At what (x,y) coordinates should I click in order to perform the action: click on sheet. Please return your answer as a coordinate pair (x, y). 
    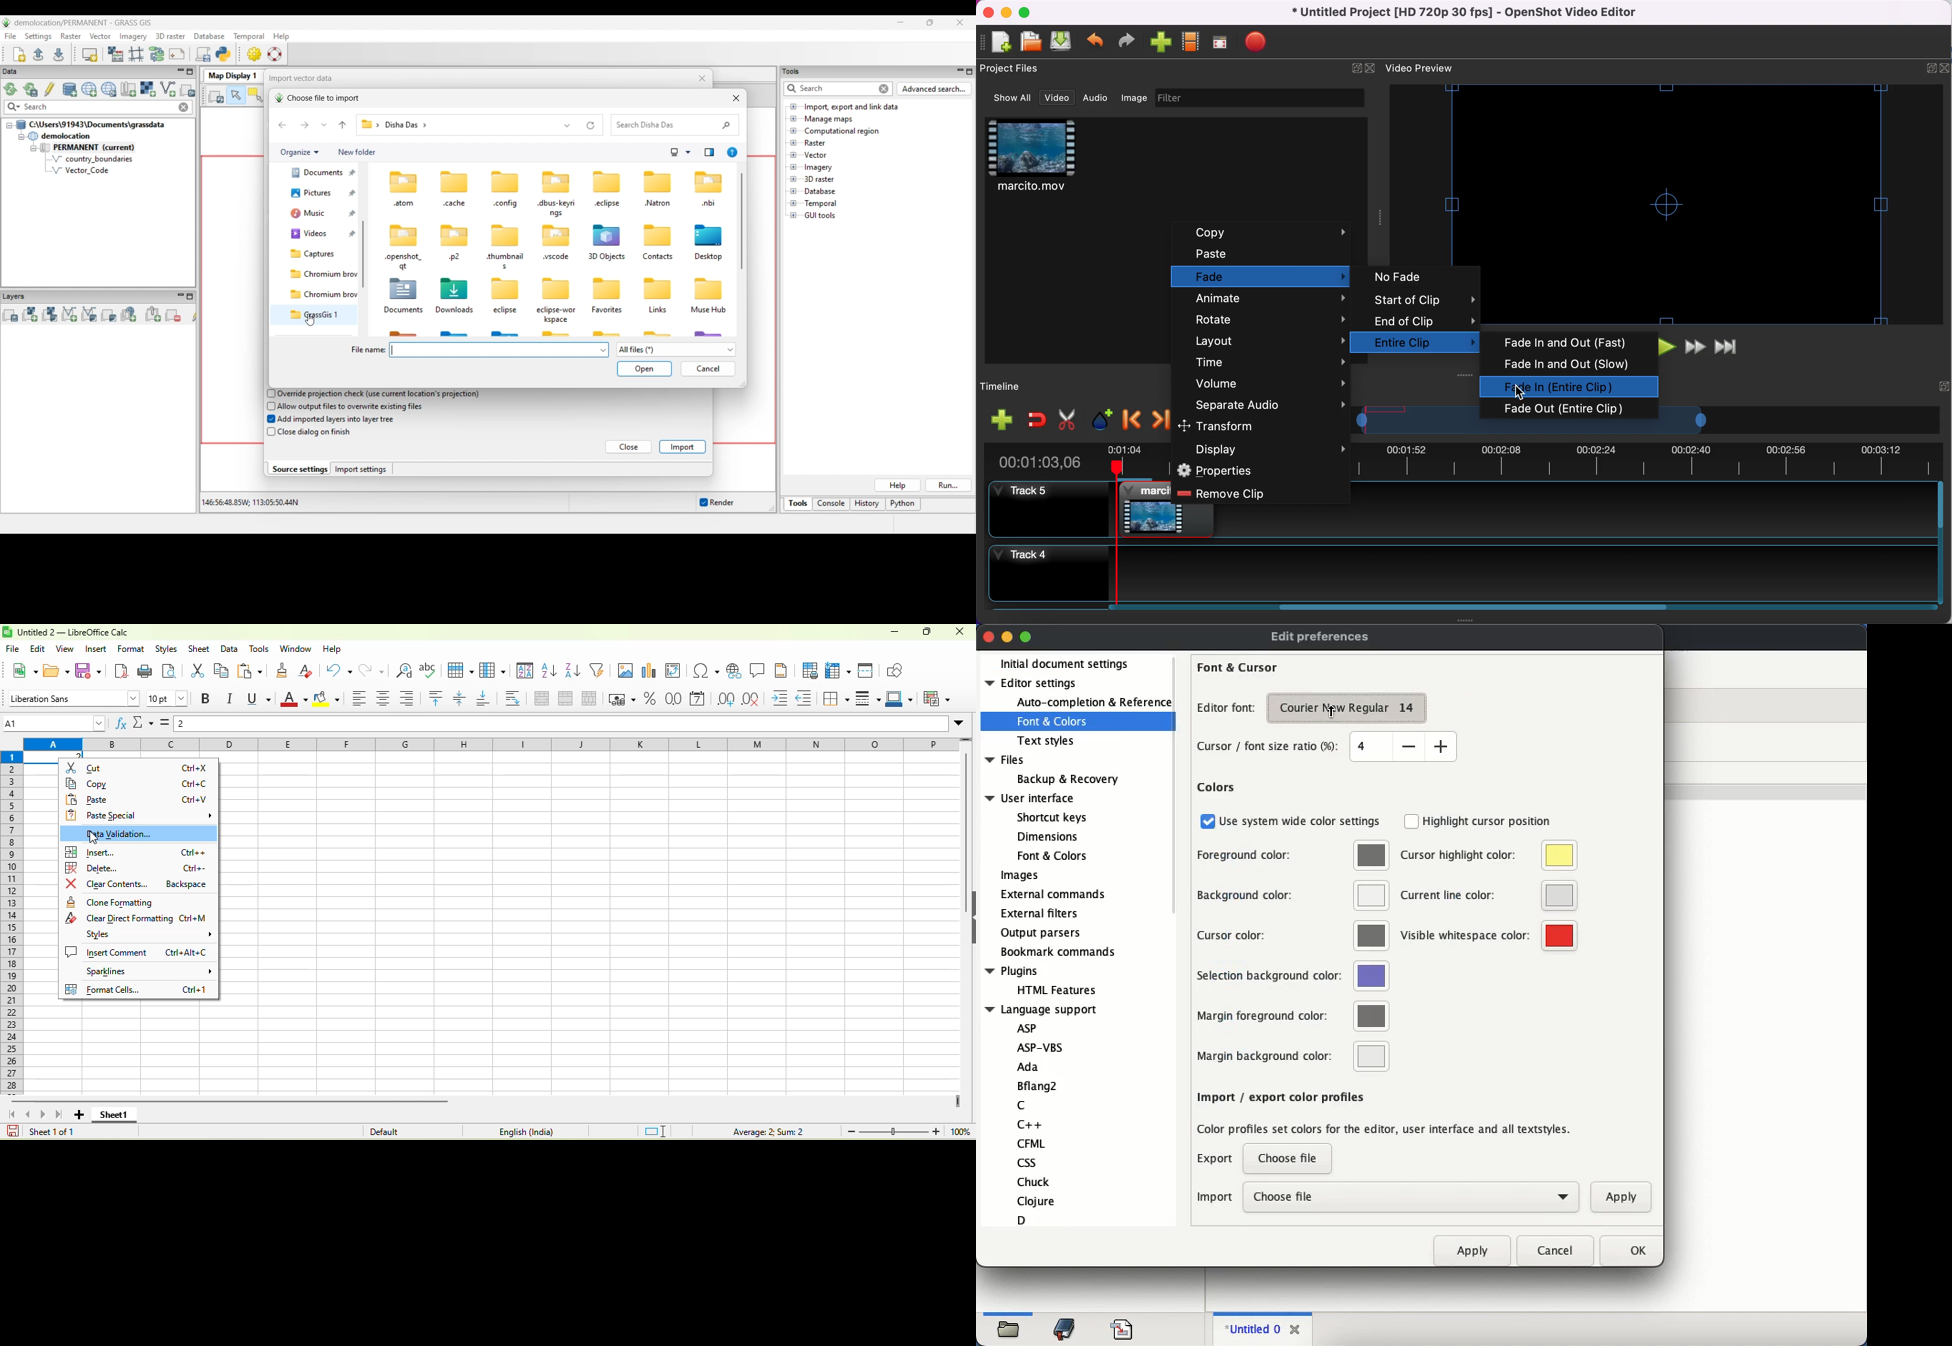
    Looking at the image, I should click on (199, 649).